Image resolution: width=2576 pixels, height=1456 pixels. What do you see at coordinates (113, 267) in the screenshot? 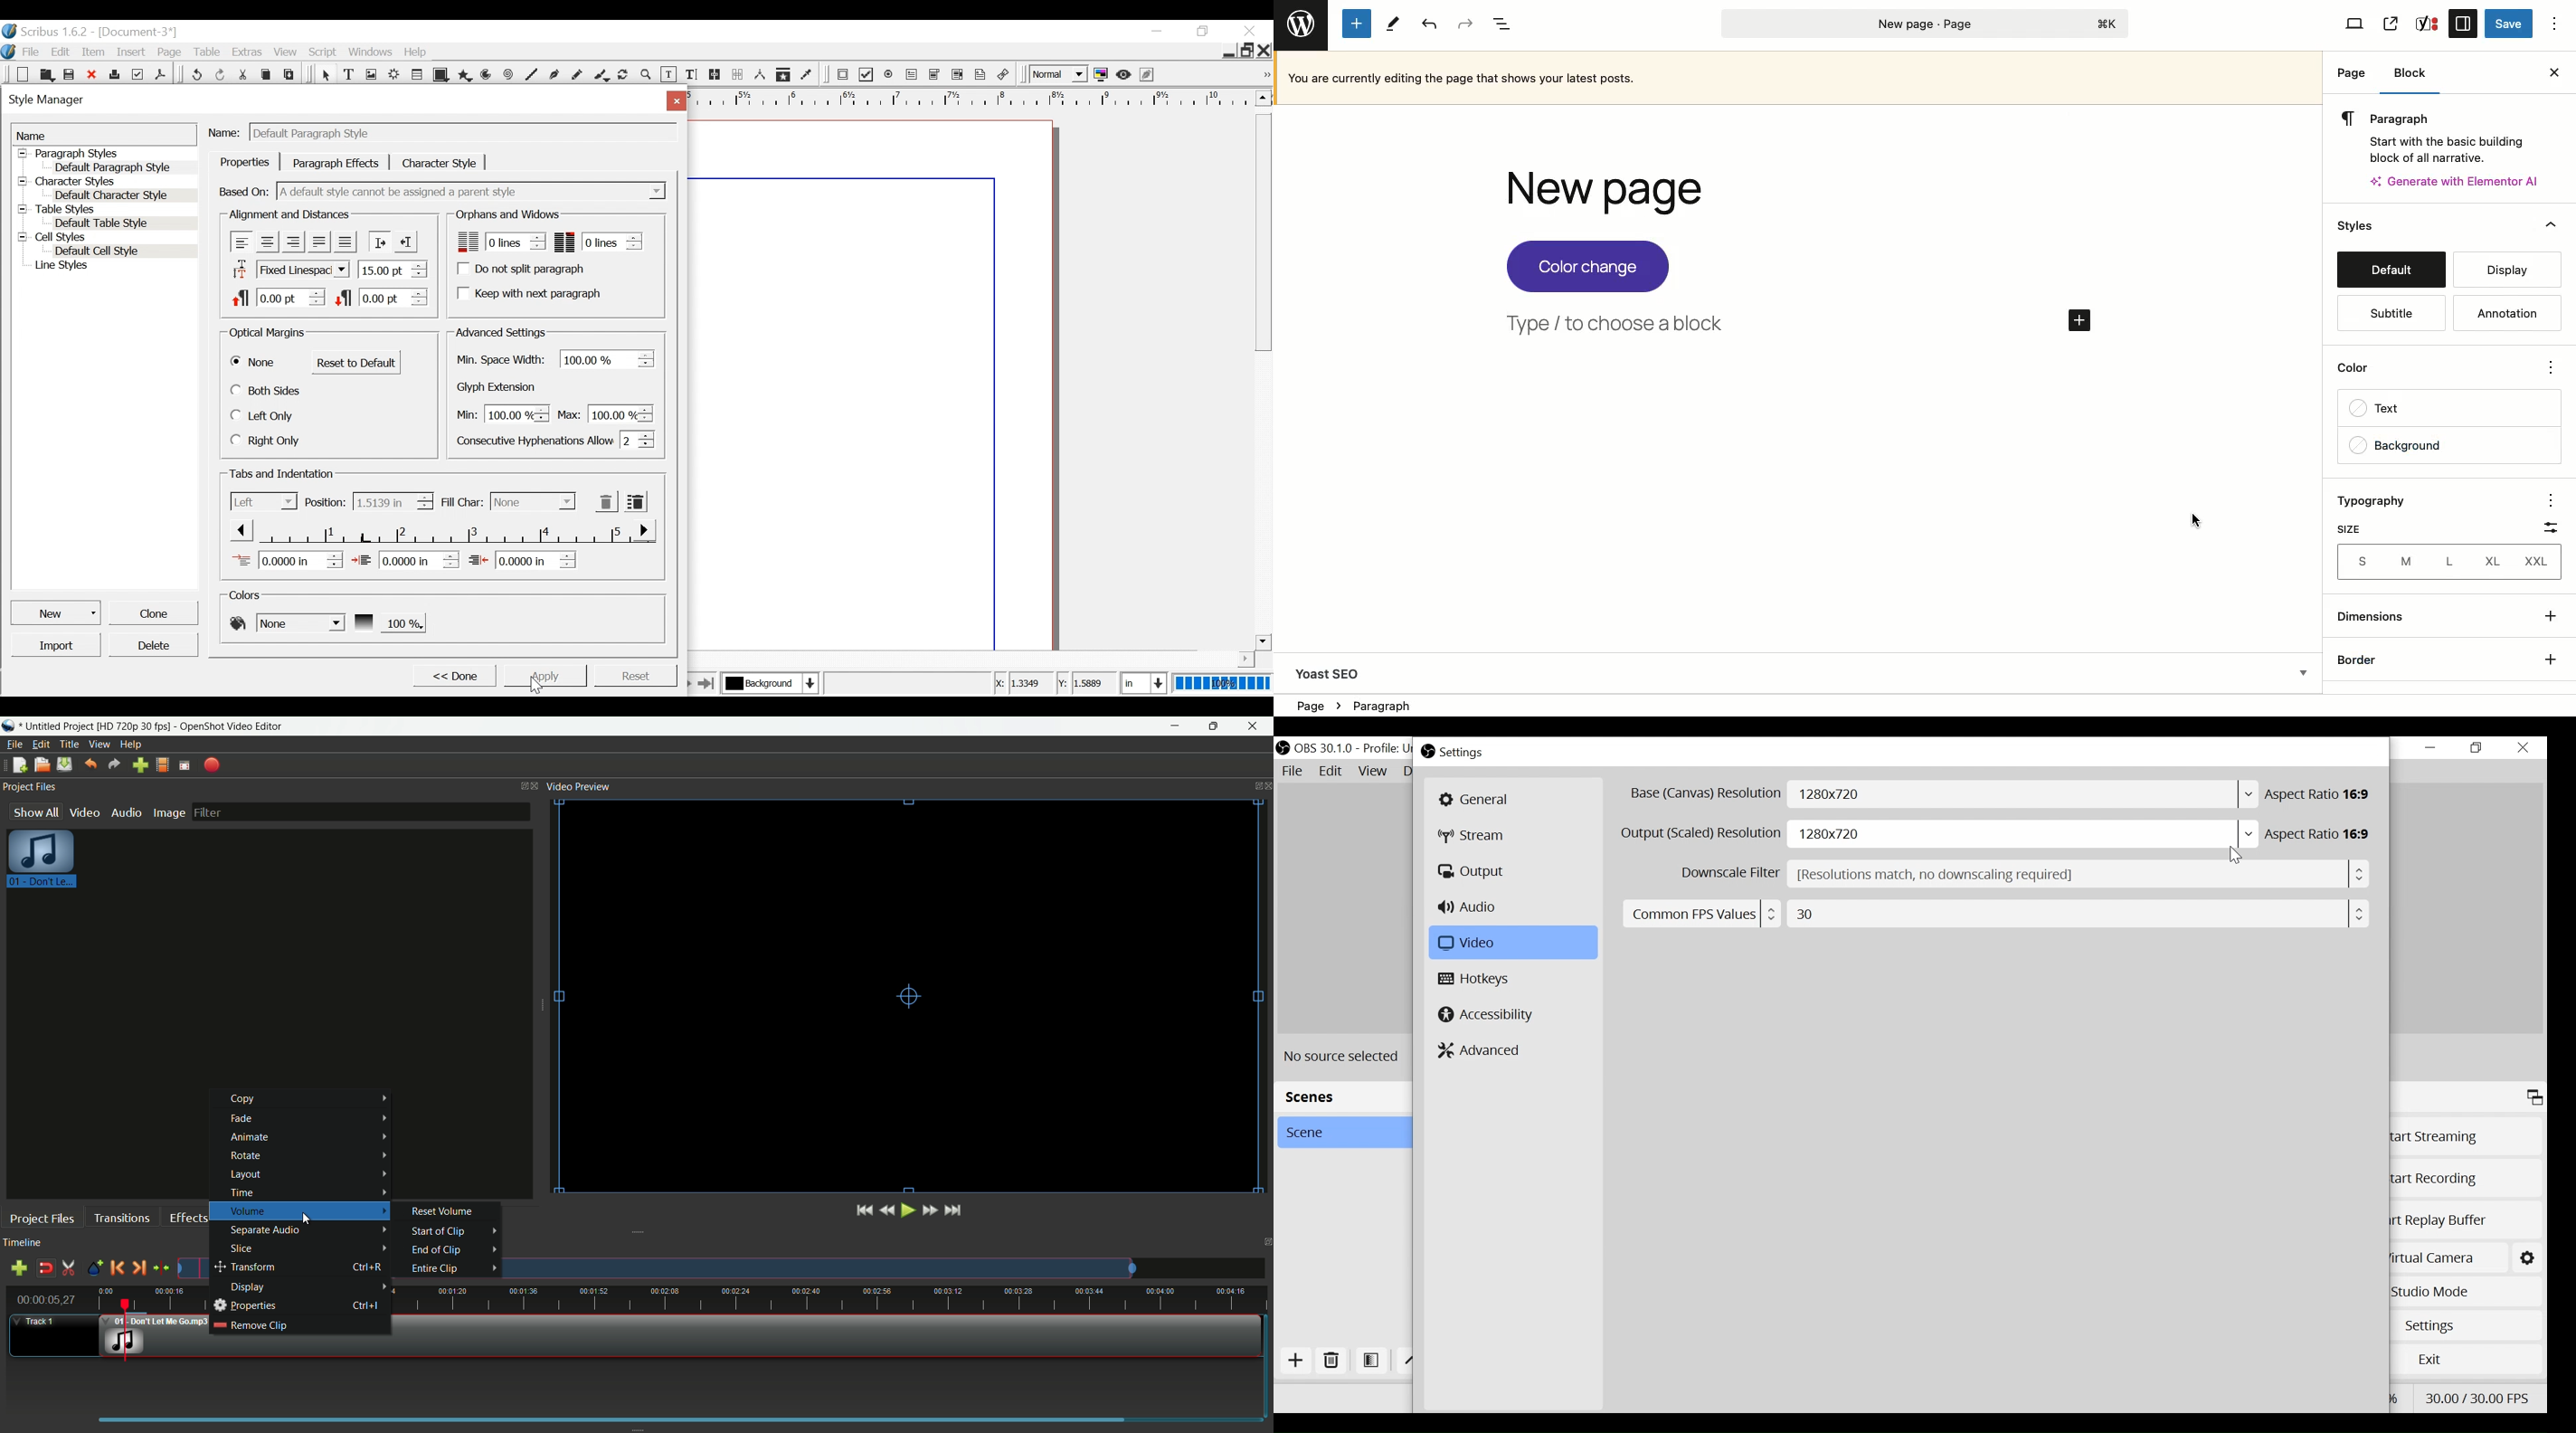
I see `line Styles` at bounding box center [113, 267].